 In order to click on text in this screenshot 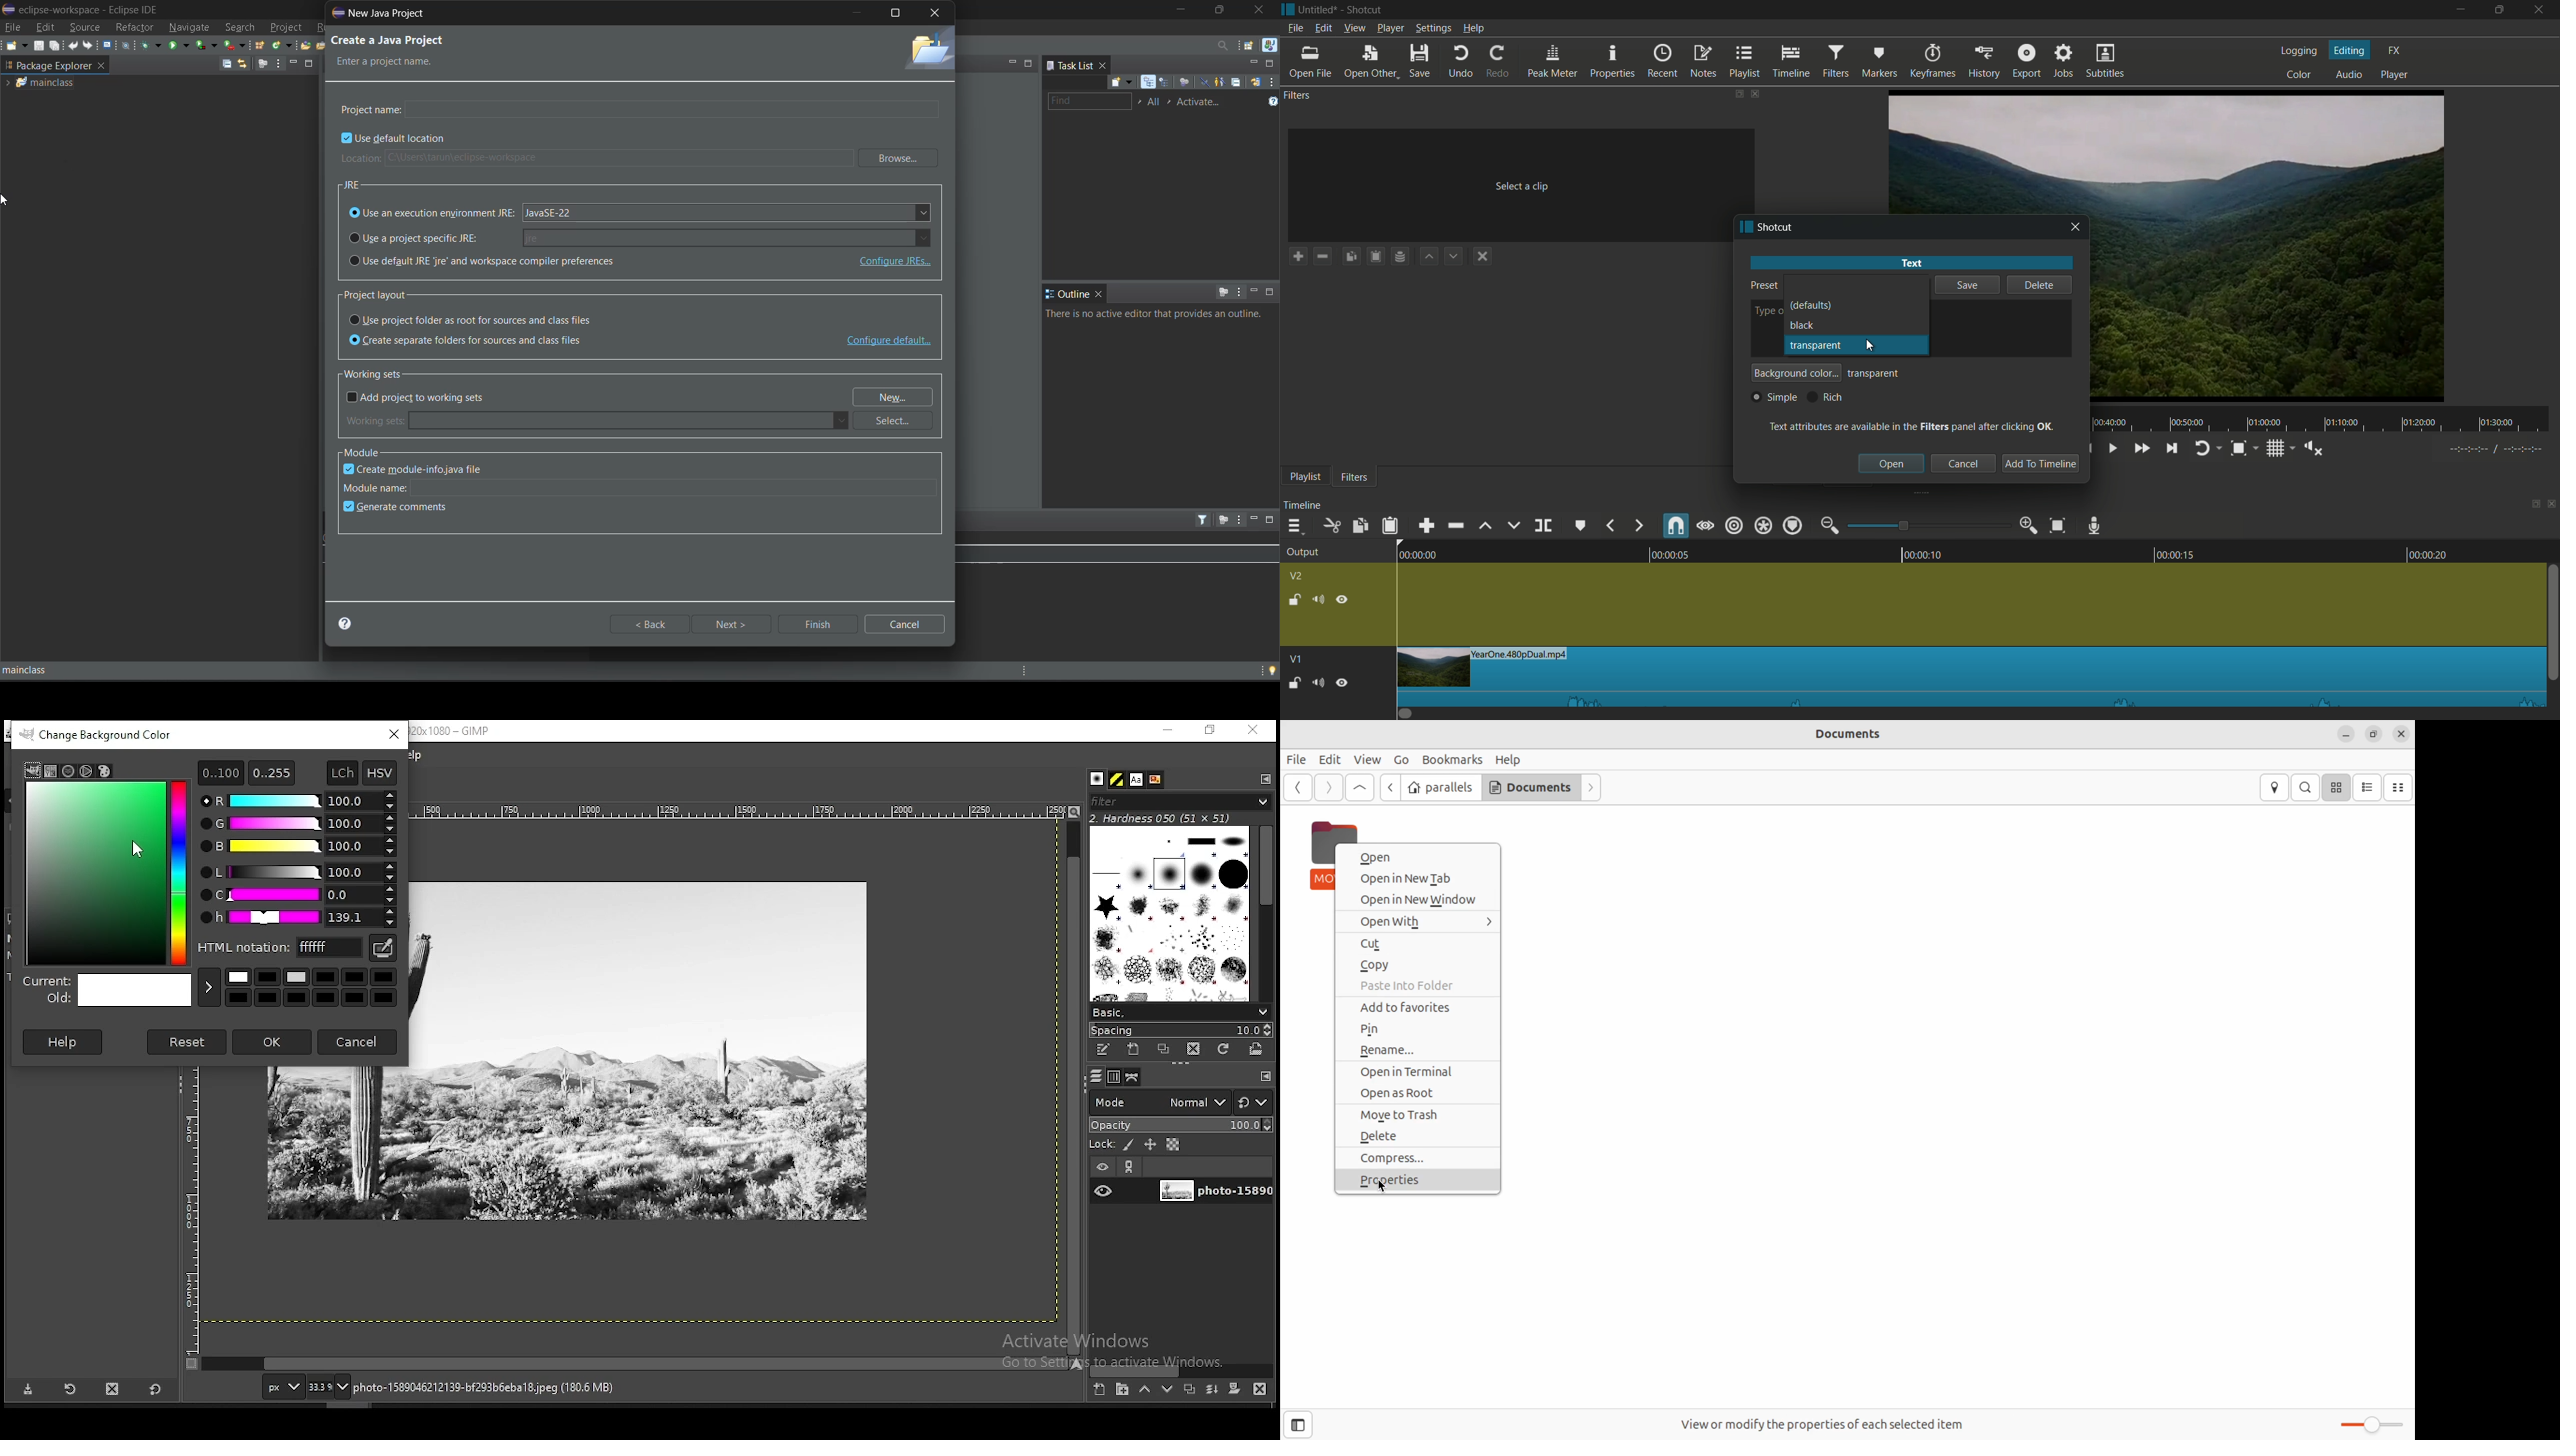, I will do `click(1911, 263)`.